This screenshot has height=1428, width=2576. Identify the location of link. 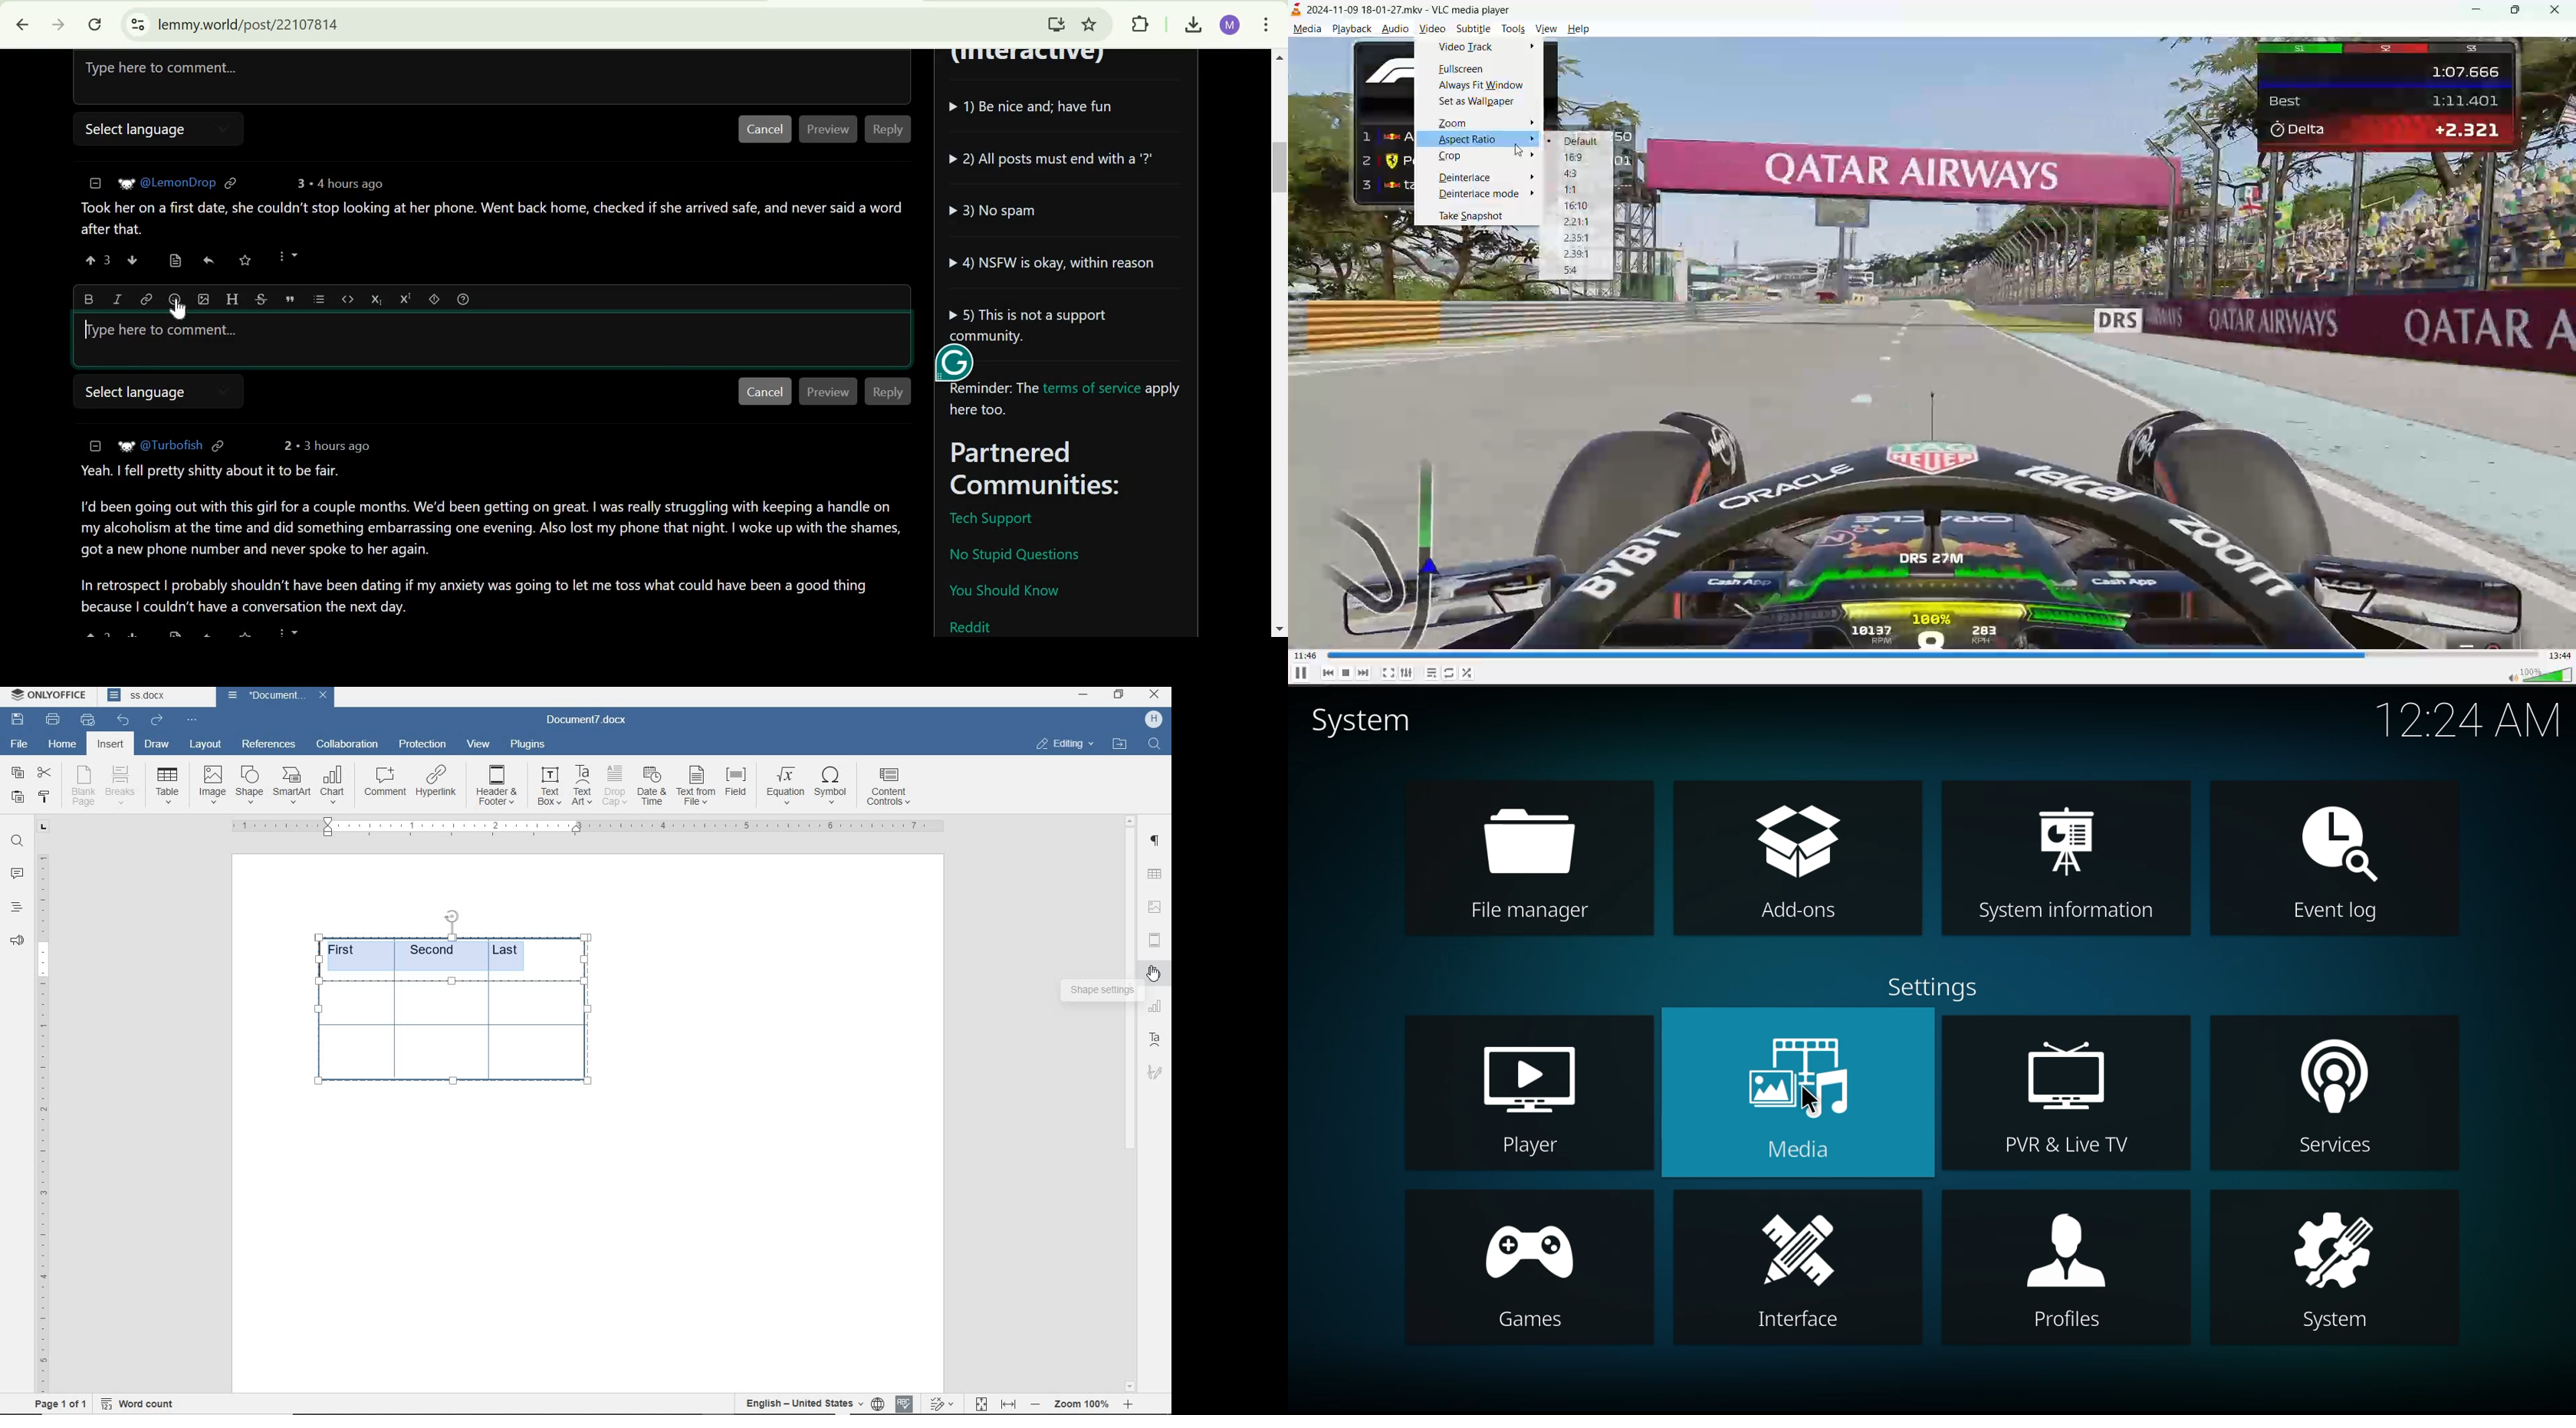
(231, 182).